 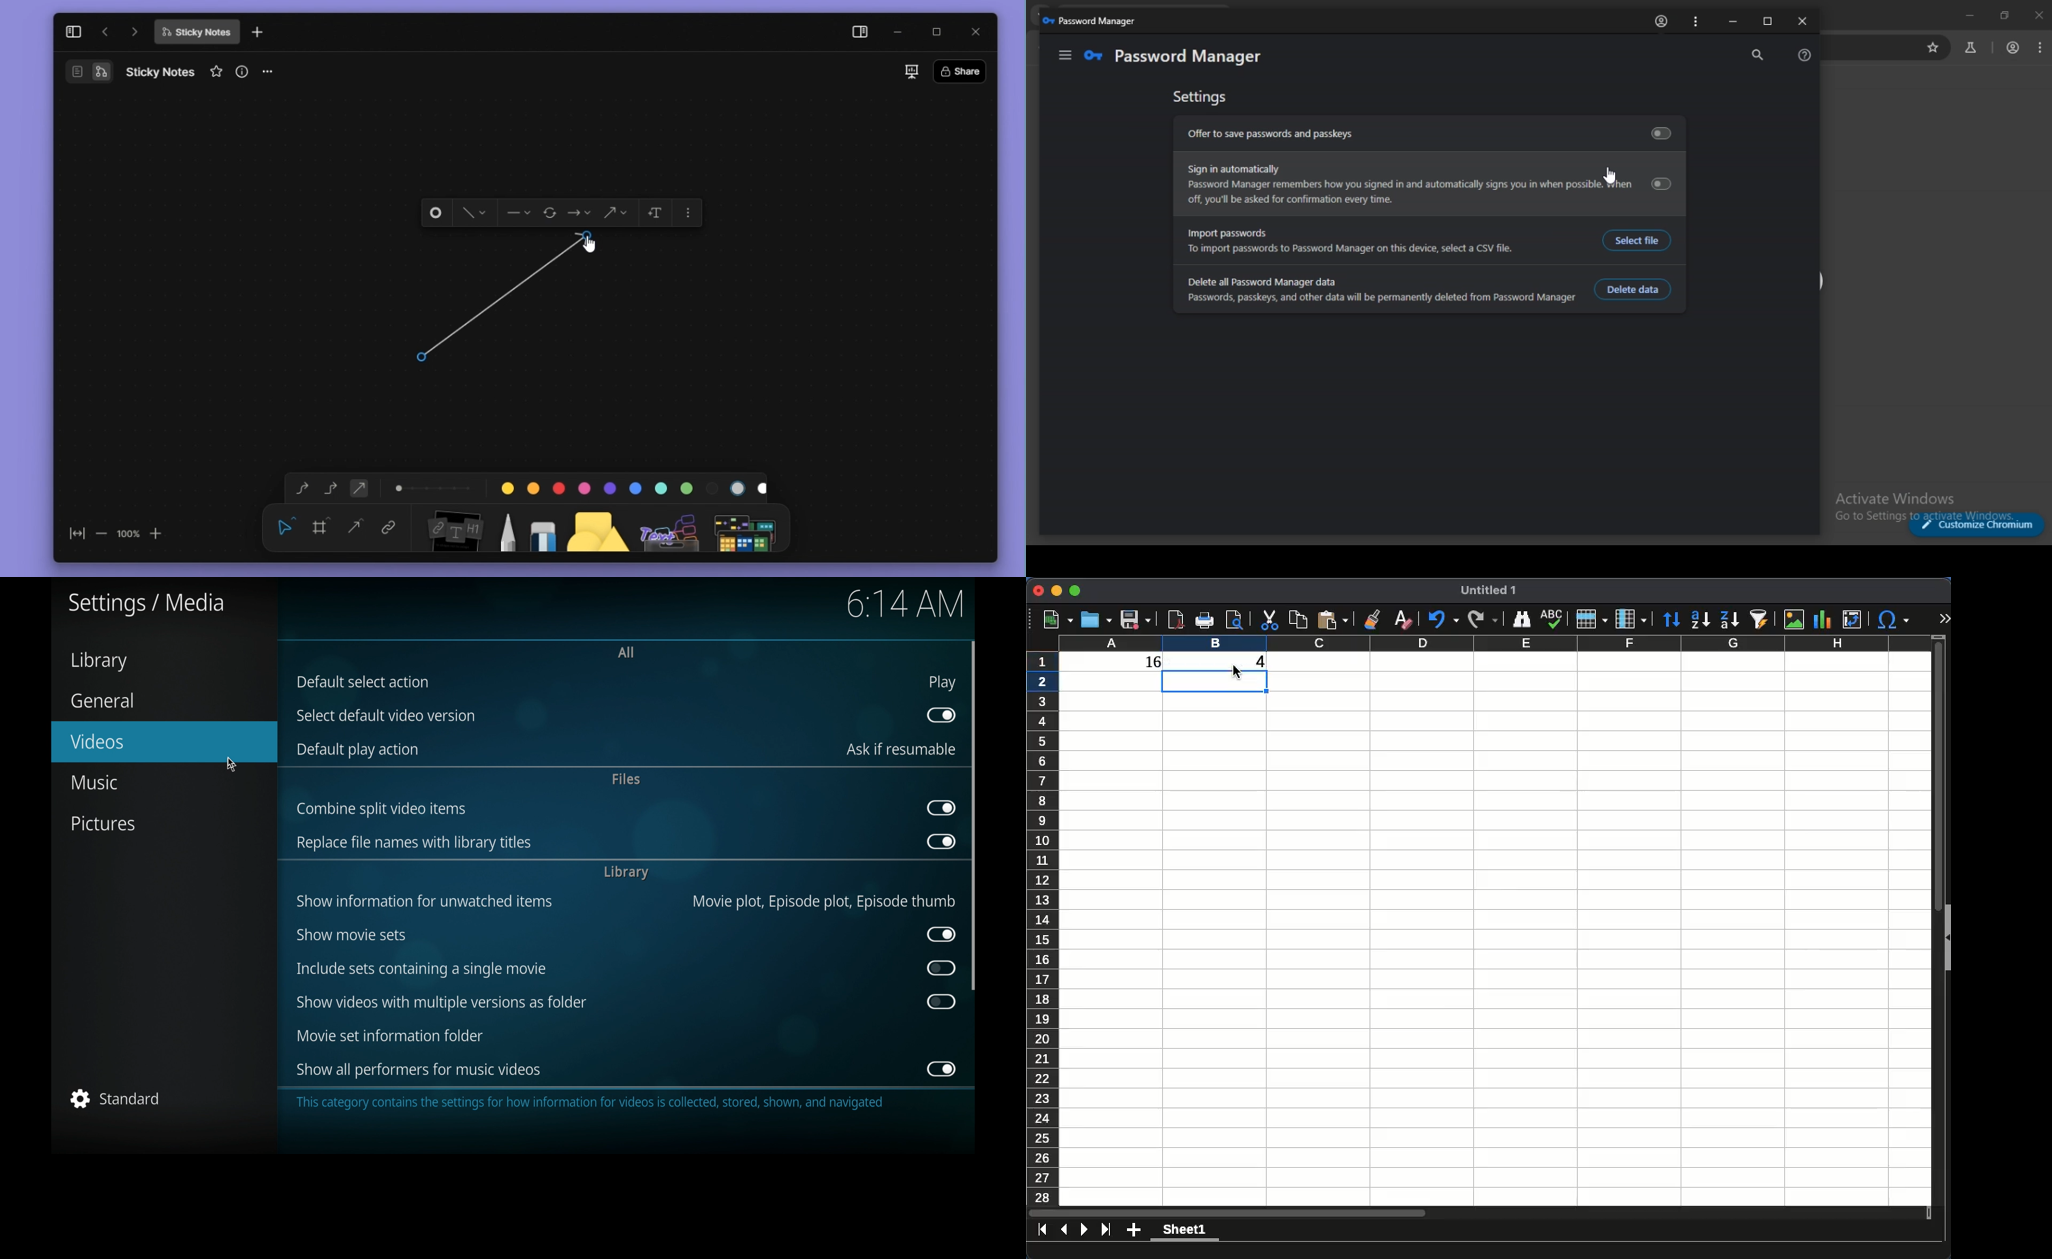 I want to click on undo, so click(x=1443, y=620).